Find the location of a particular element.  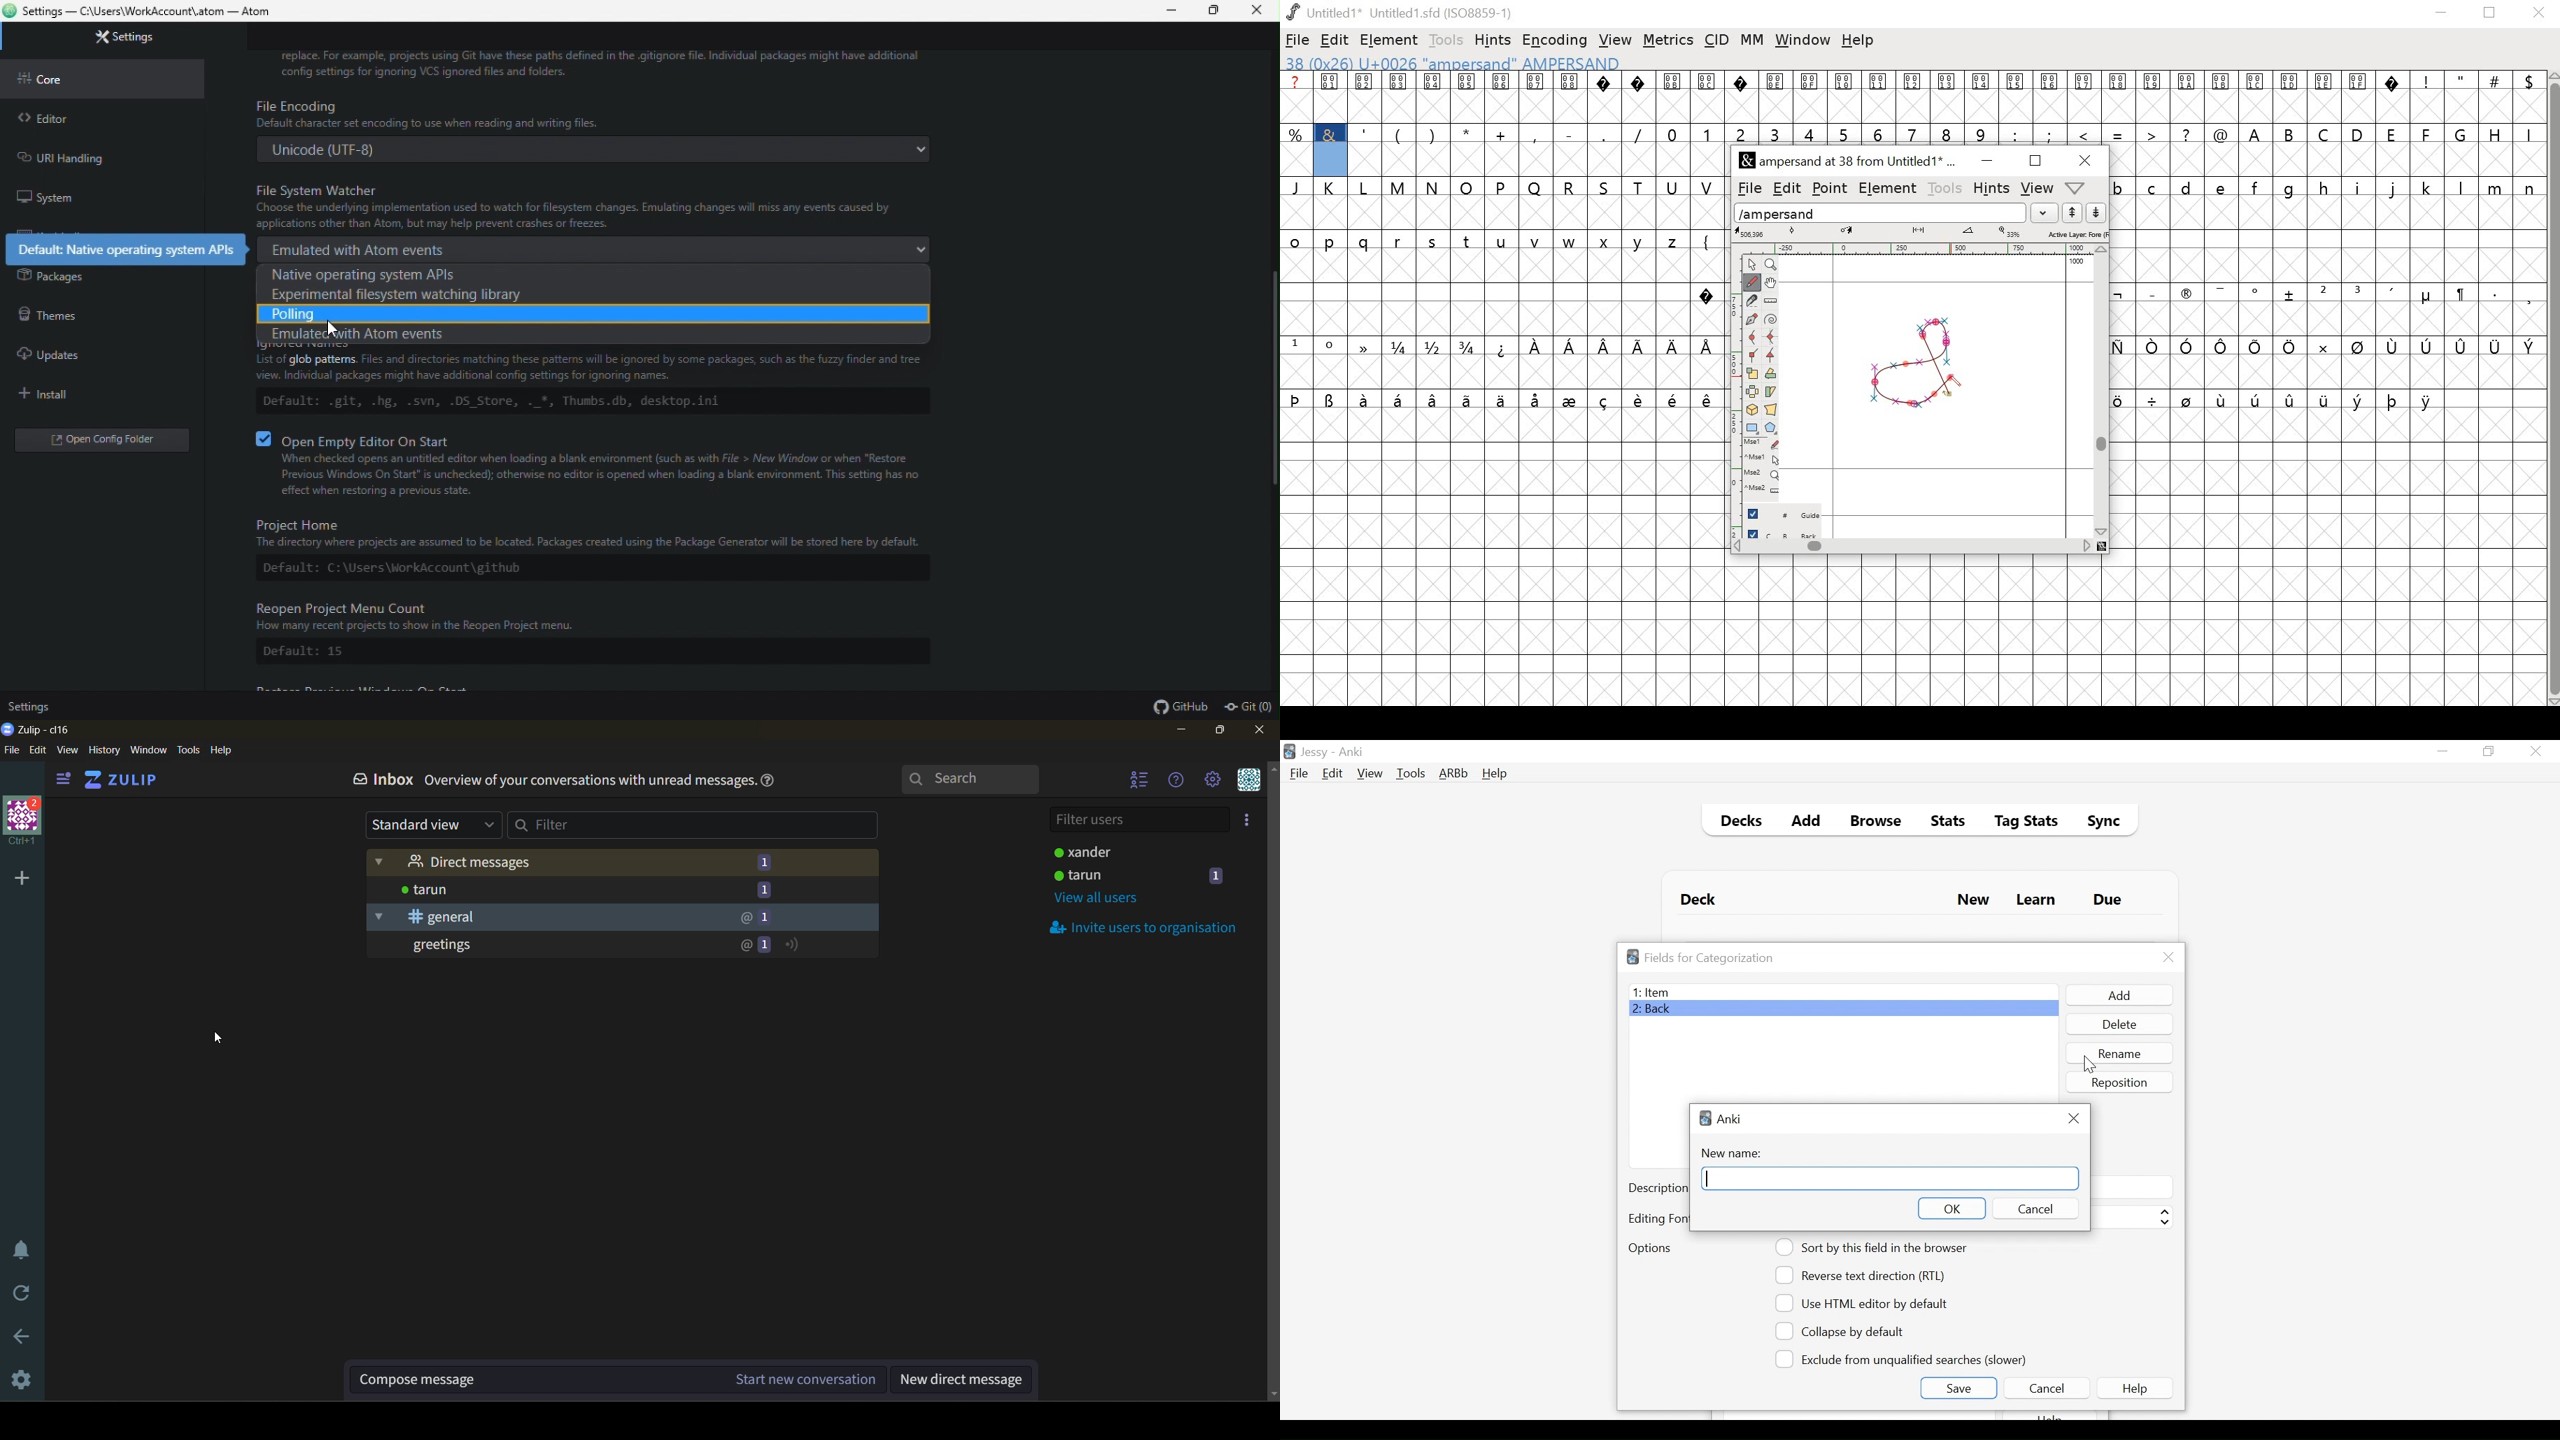

y is located at coordinates (1641, 242).